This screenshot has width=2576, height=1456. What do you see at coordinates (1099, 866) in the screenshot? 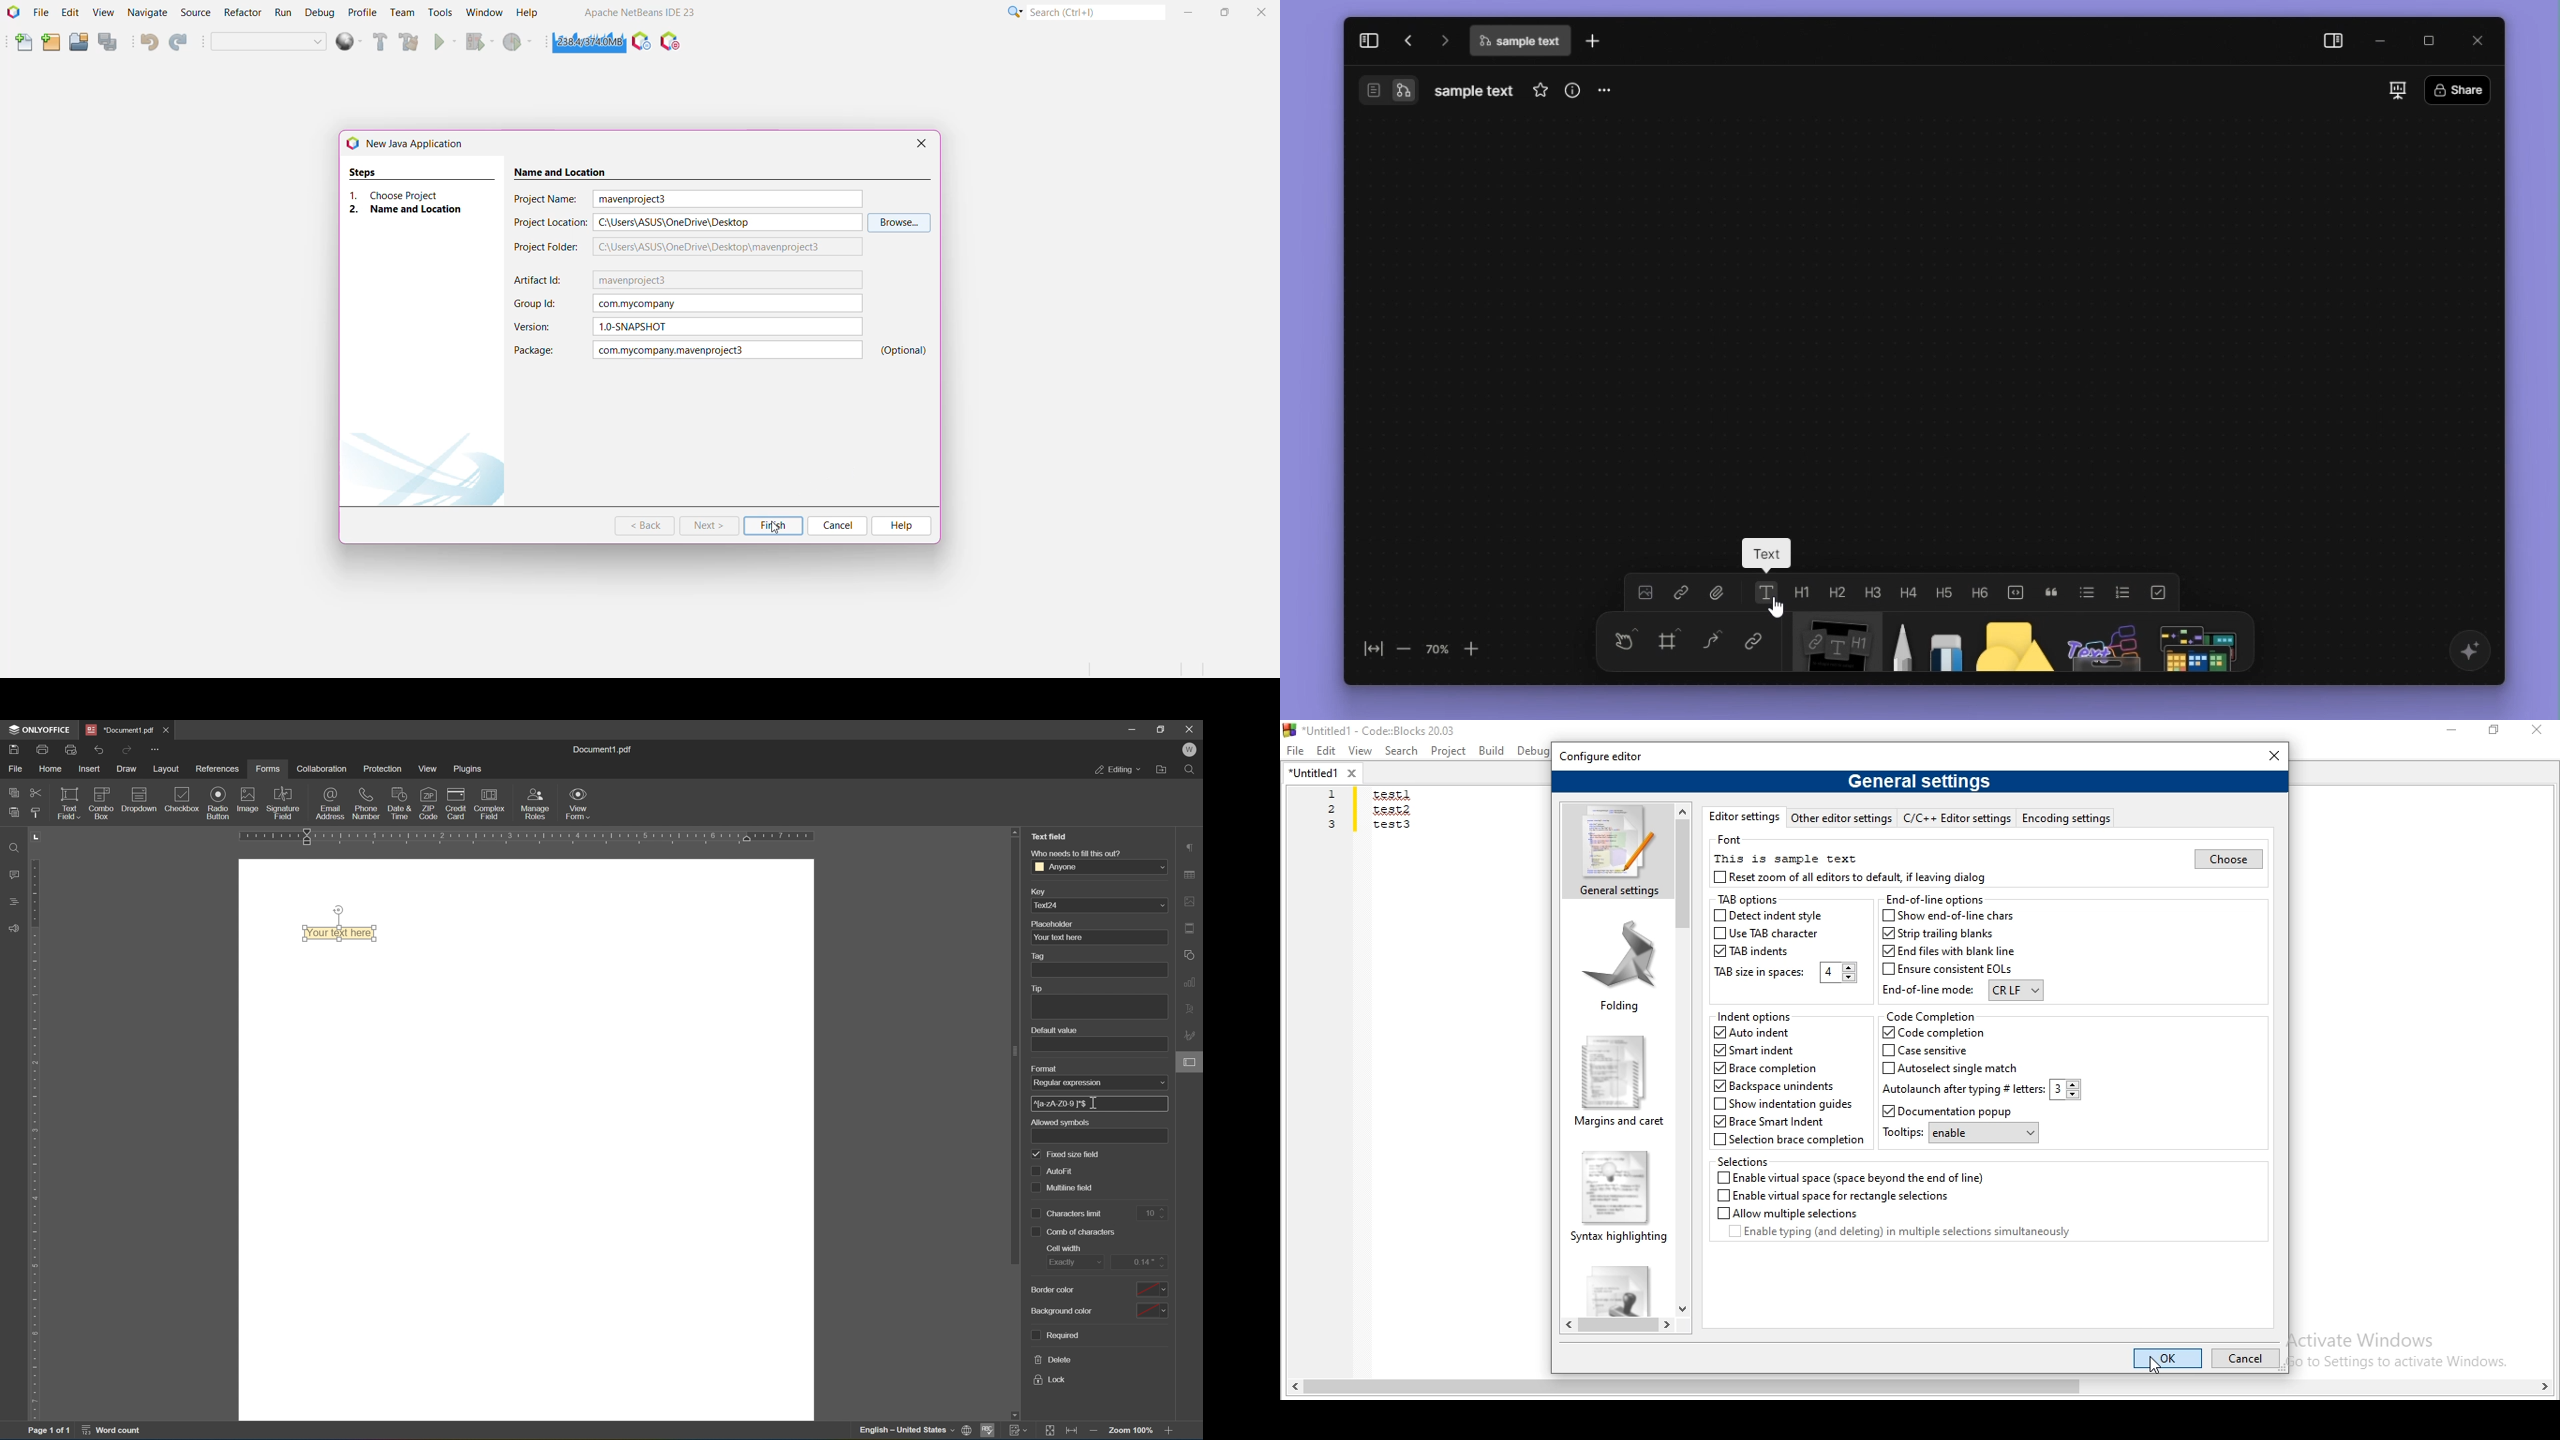
I see `anyone` at bounding box center [1099, 866].